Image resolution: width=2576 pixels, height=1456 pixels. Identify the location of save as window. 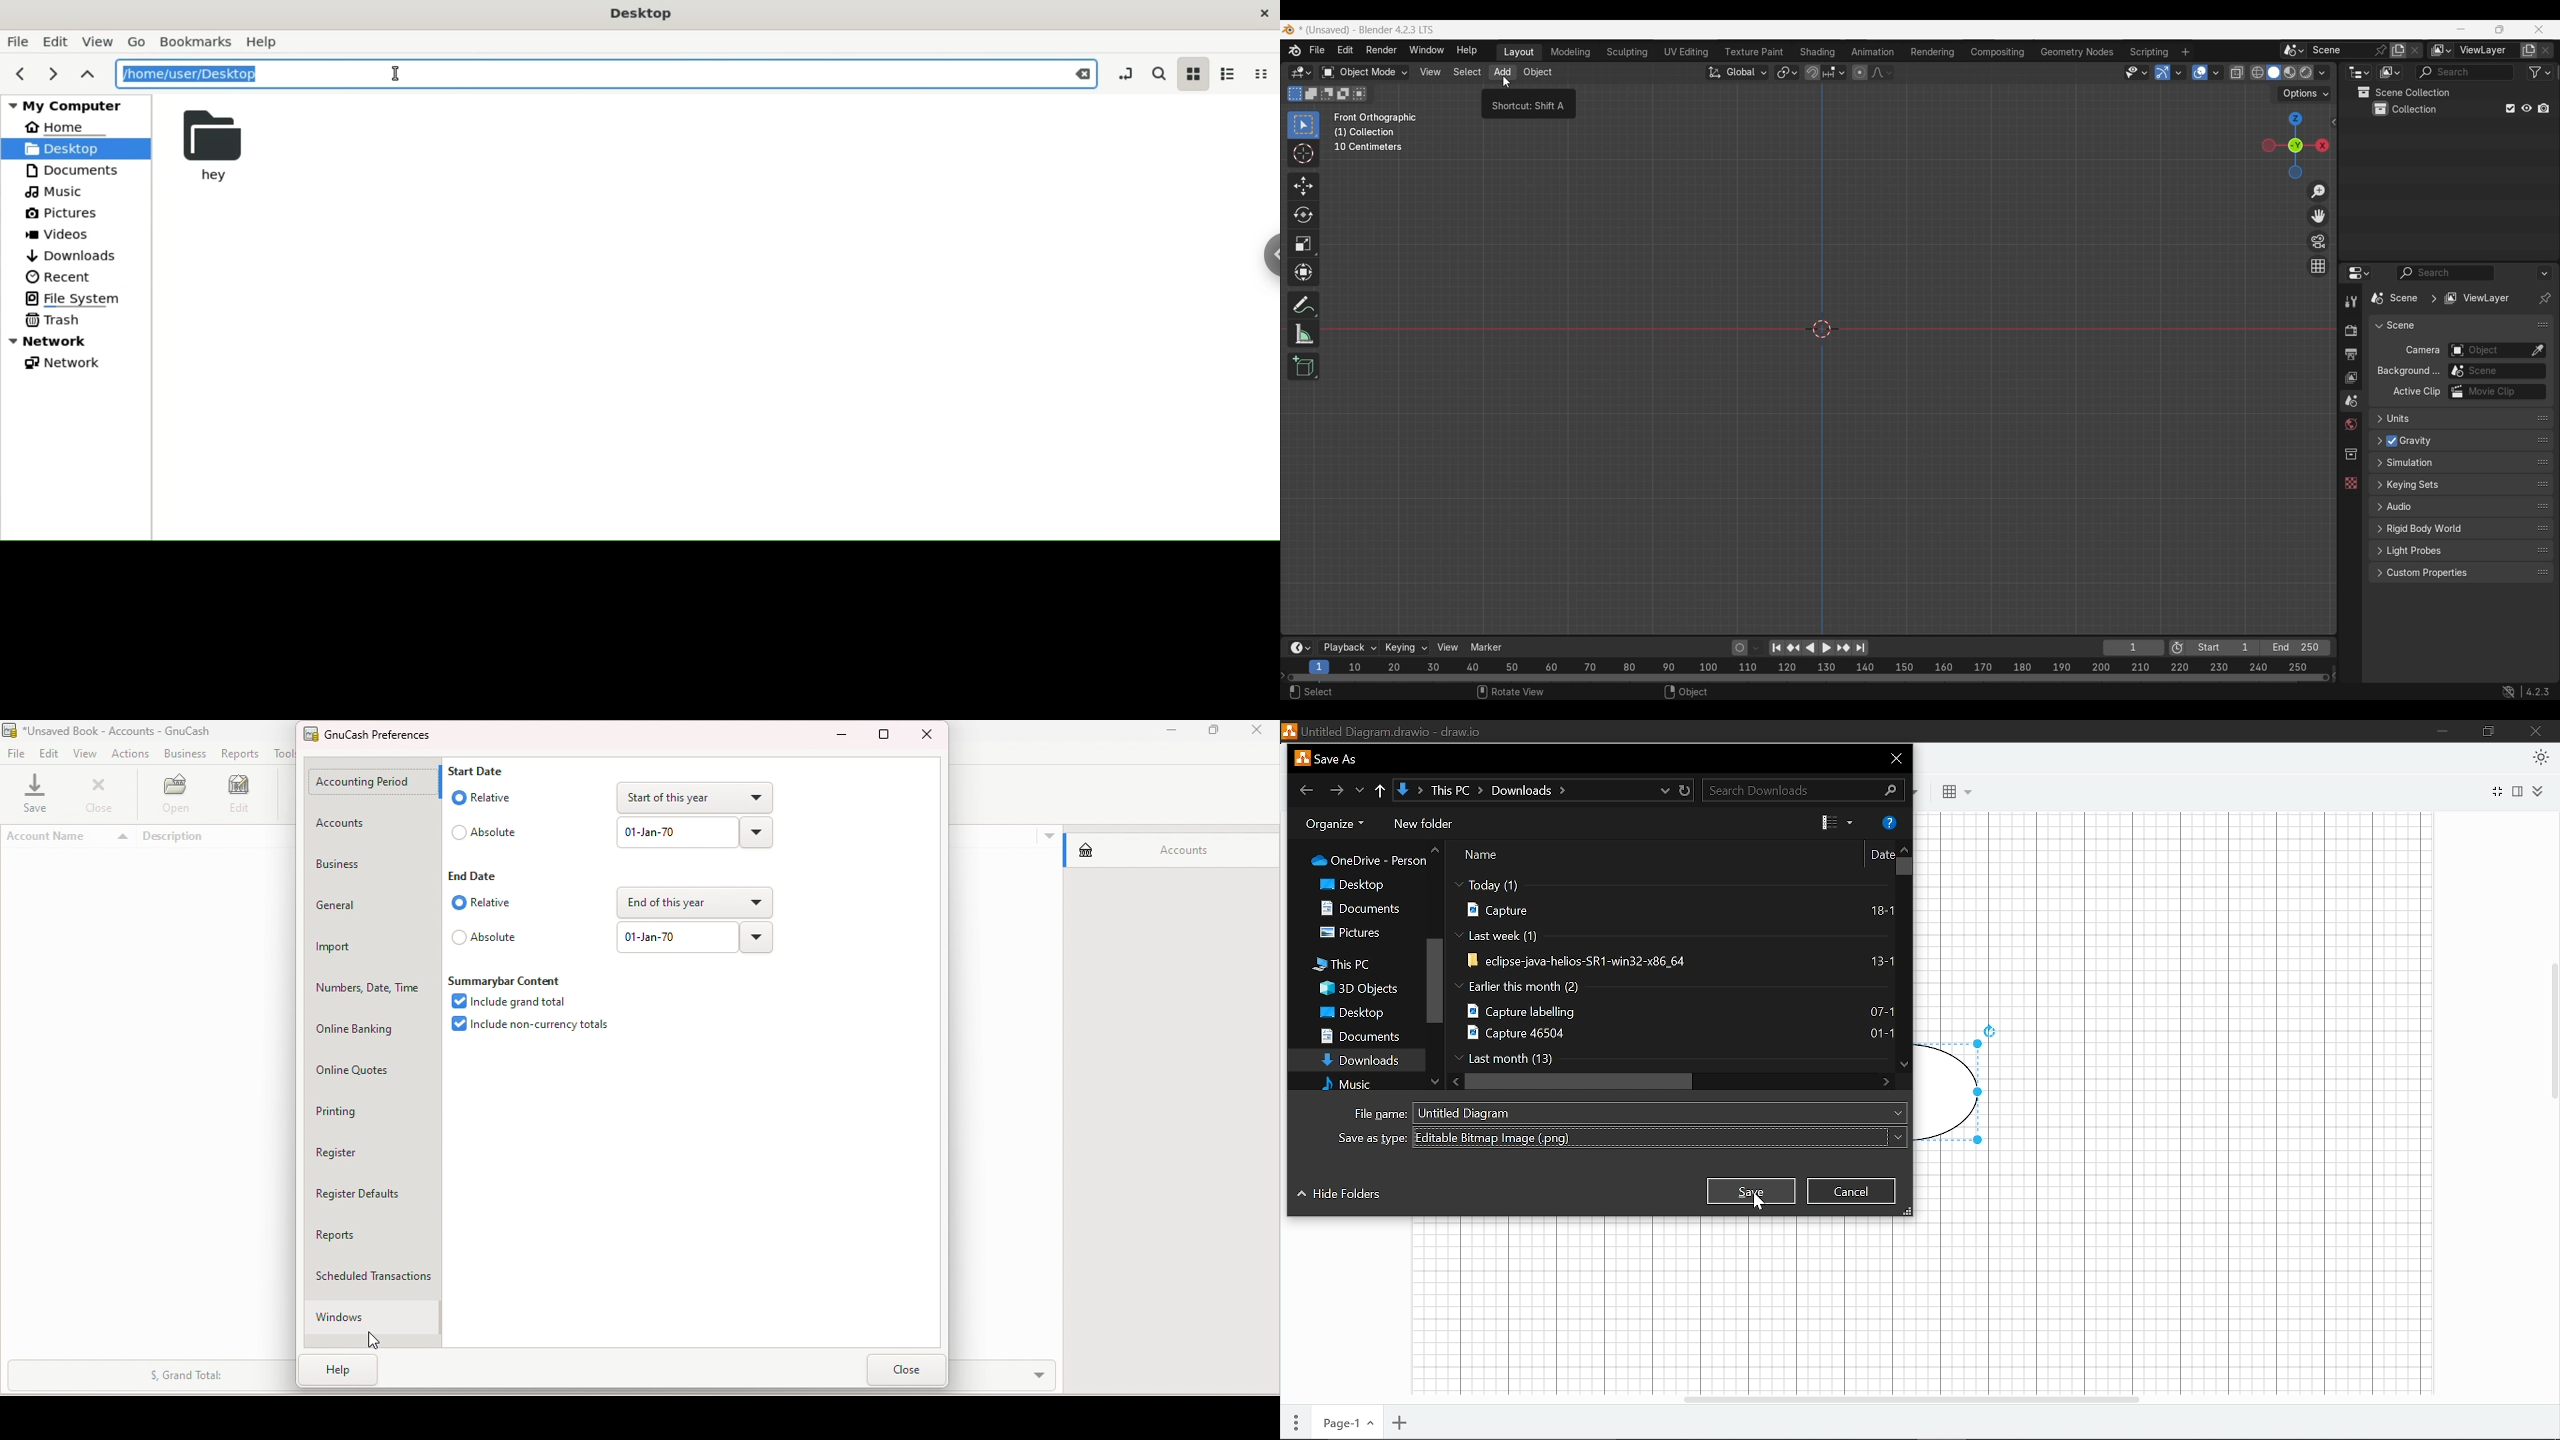
(1326, 758).